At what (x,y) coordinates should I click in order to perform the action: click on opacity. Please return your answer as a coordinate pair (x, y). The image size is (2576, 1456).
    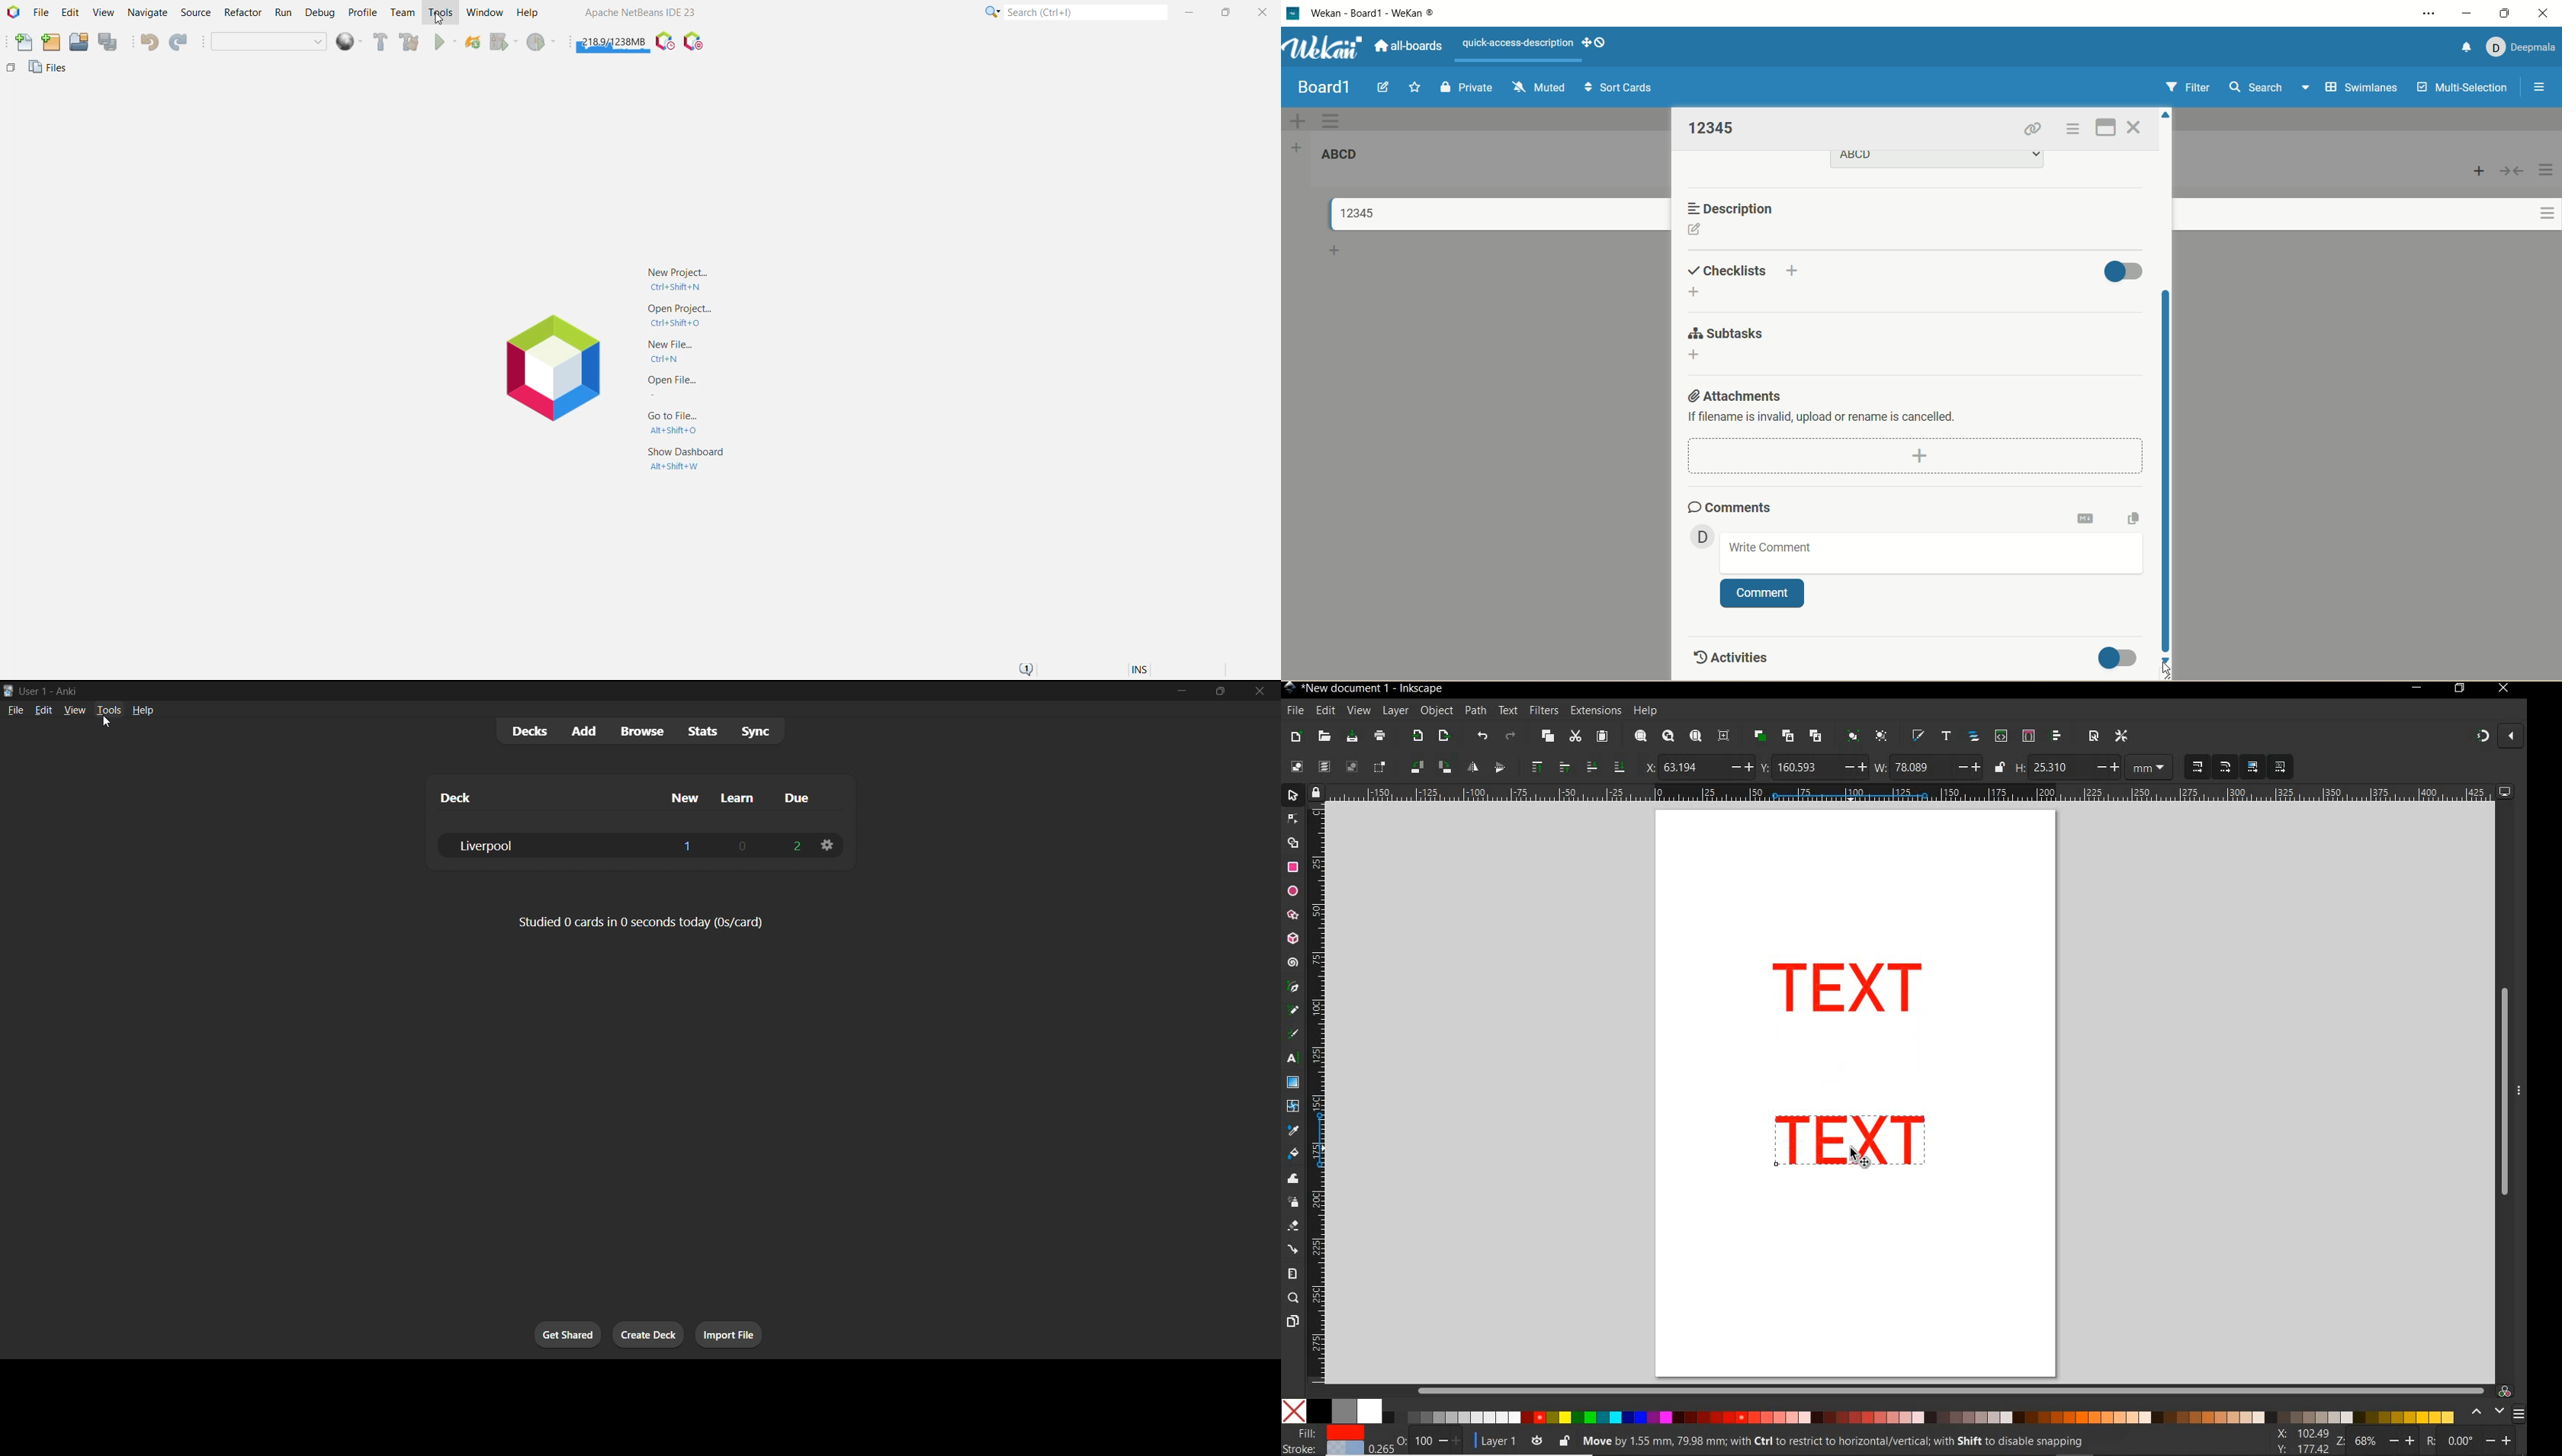
    Looking at the image, I should click on (1418, 1440).